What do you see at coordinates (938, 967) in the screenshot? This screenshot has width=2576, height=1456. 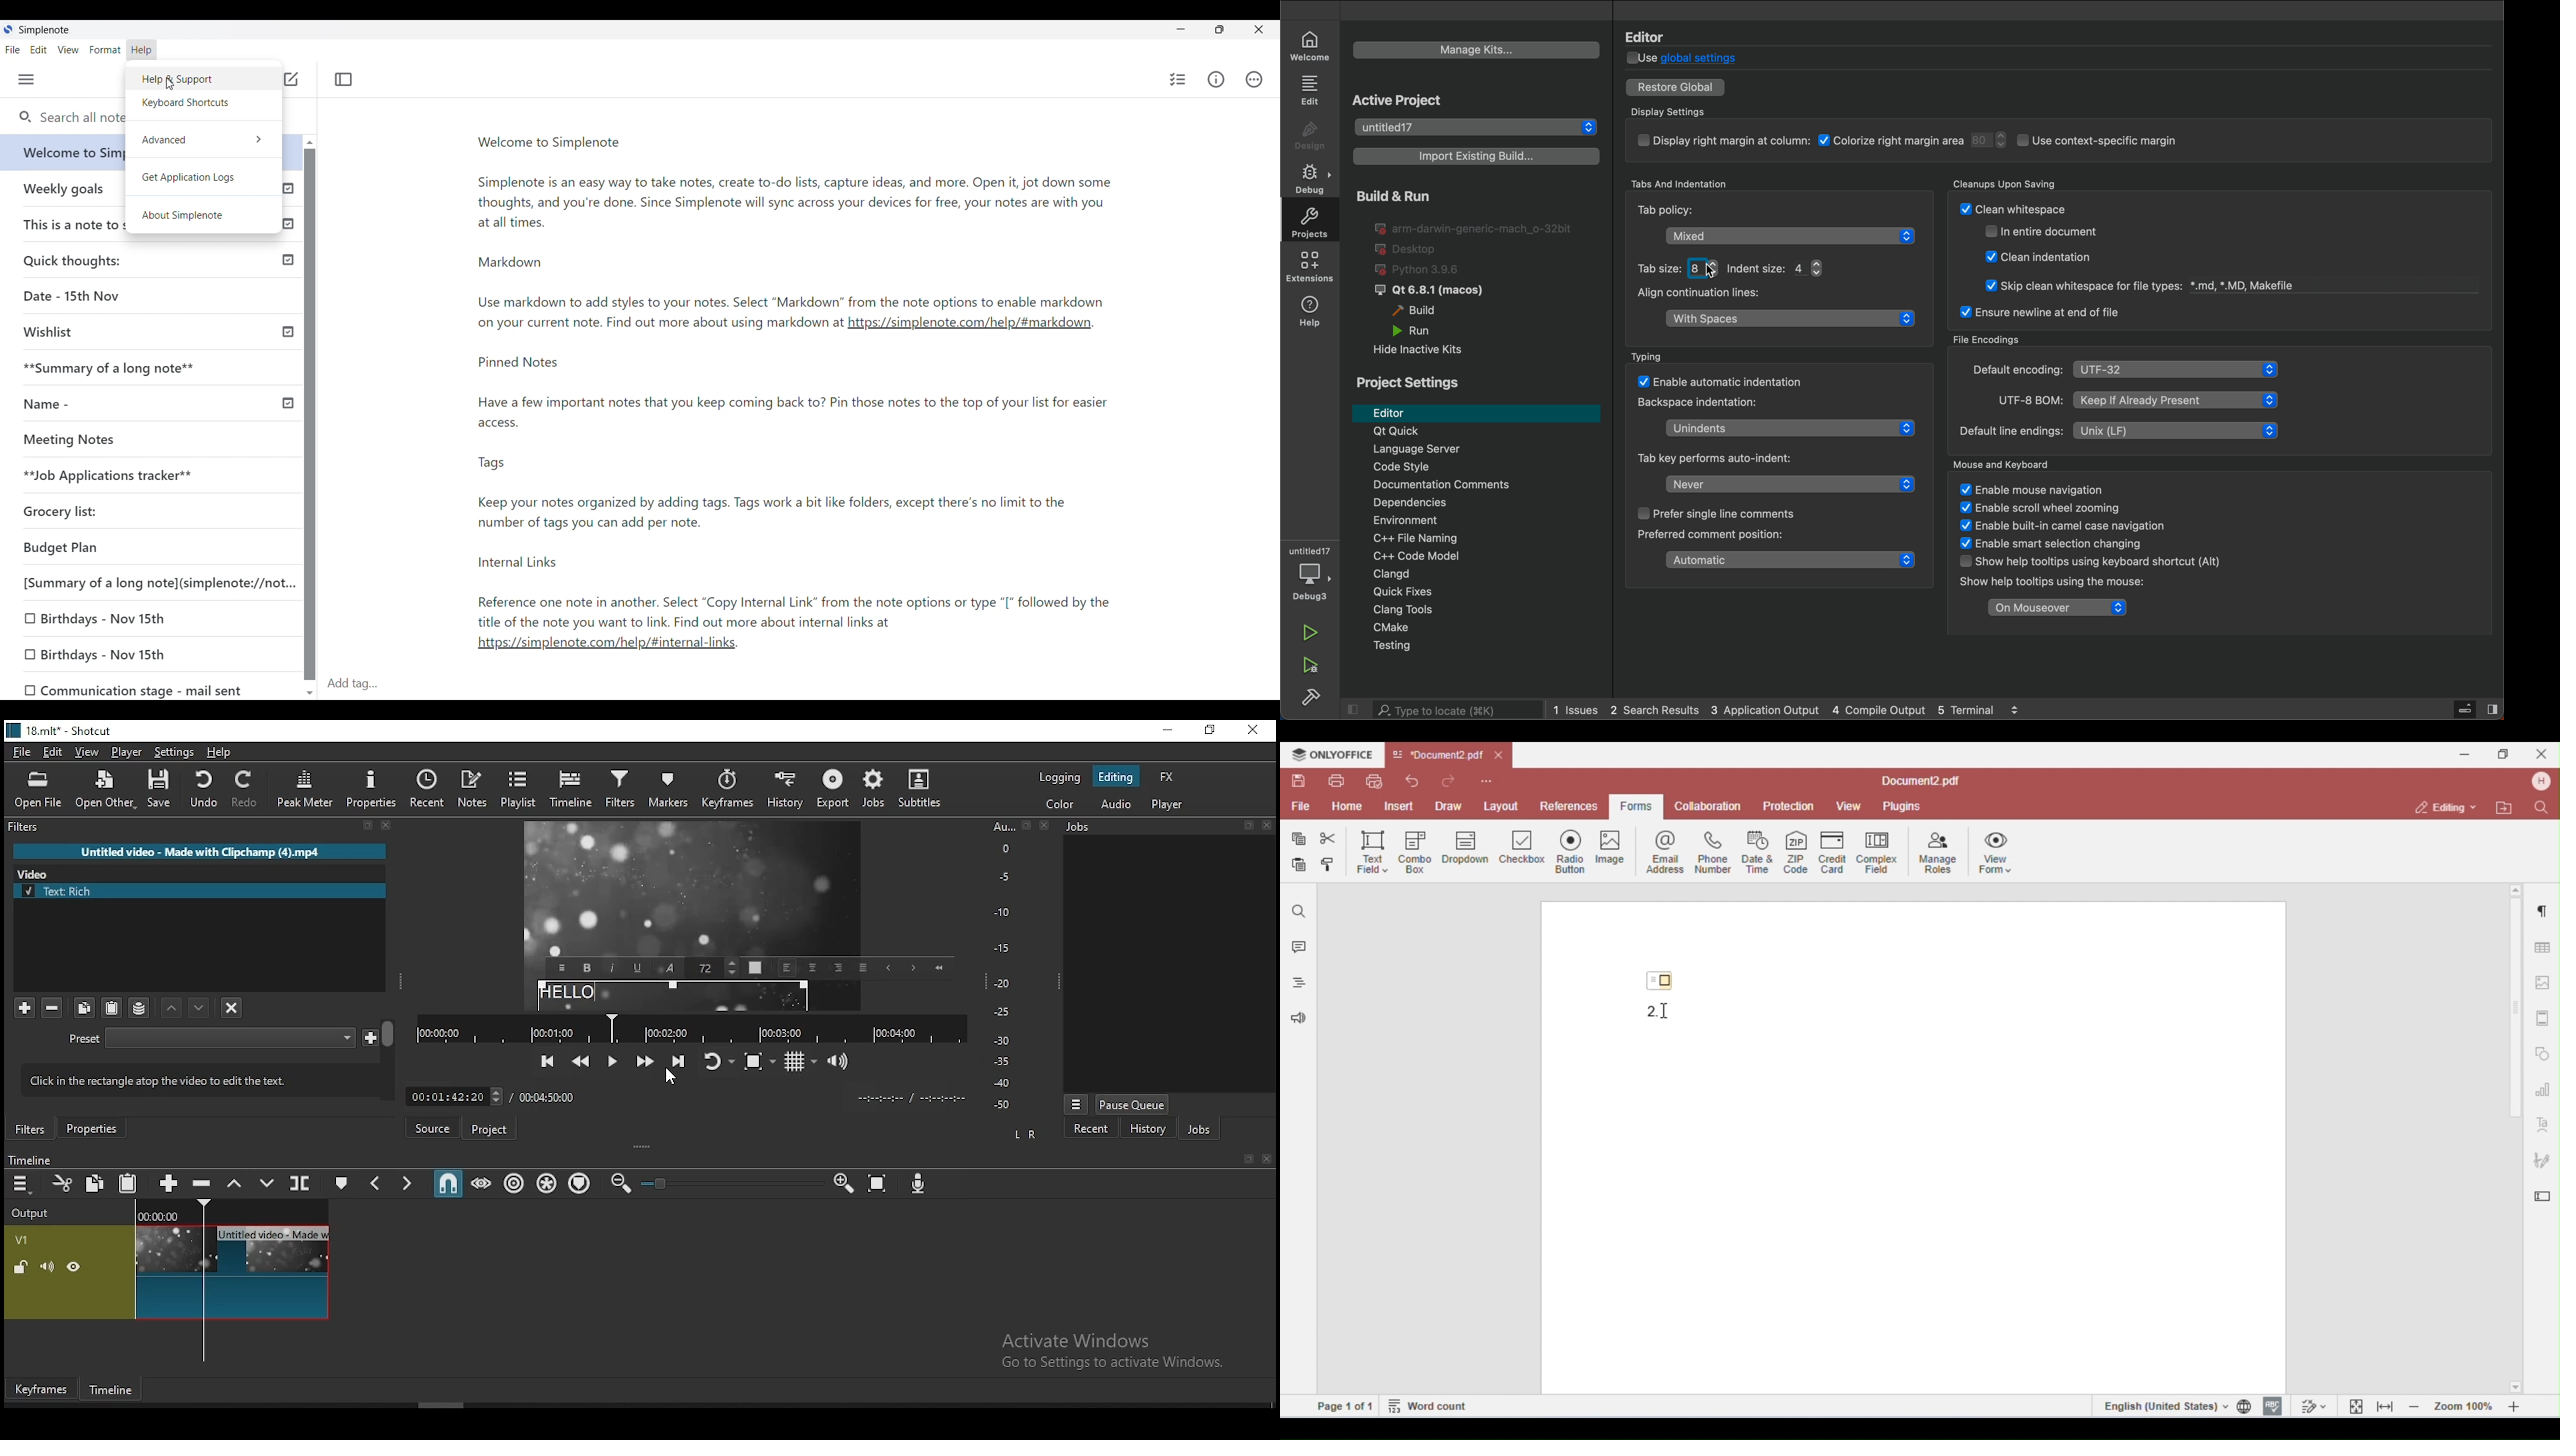 I see `Start` at bounding box center [938, 967].